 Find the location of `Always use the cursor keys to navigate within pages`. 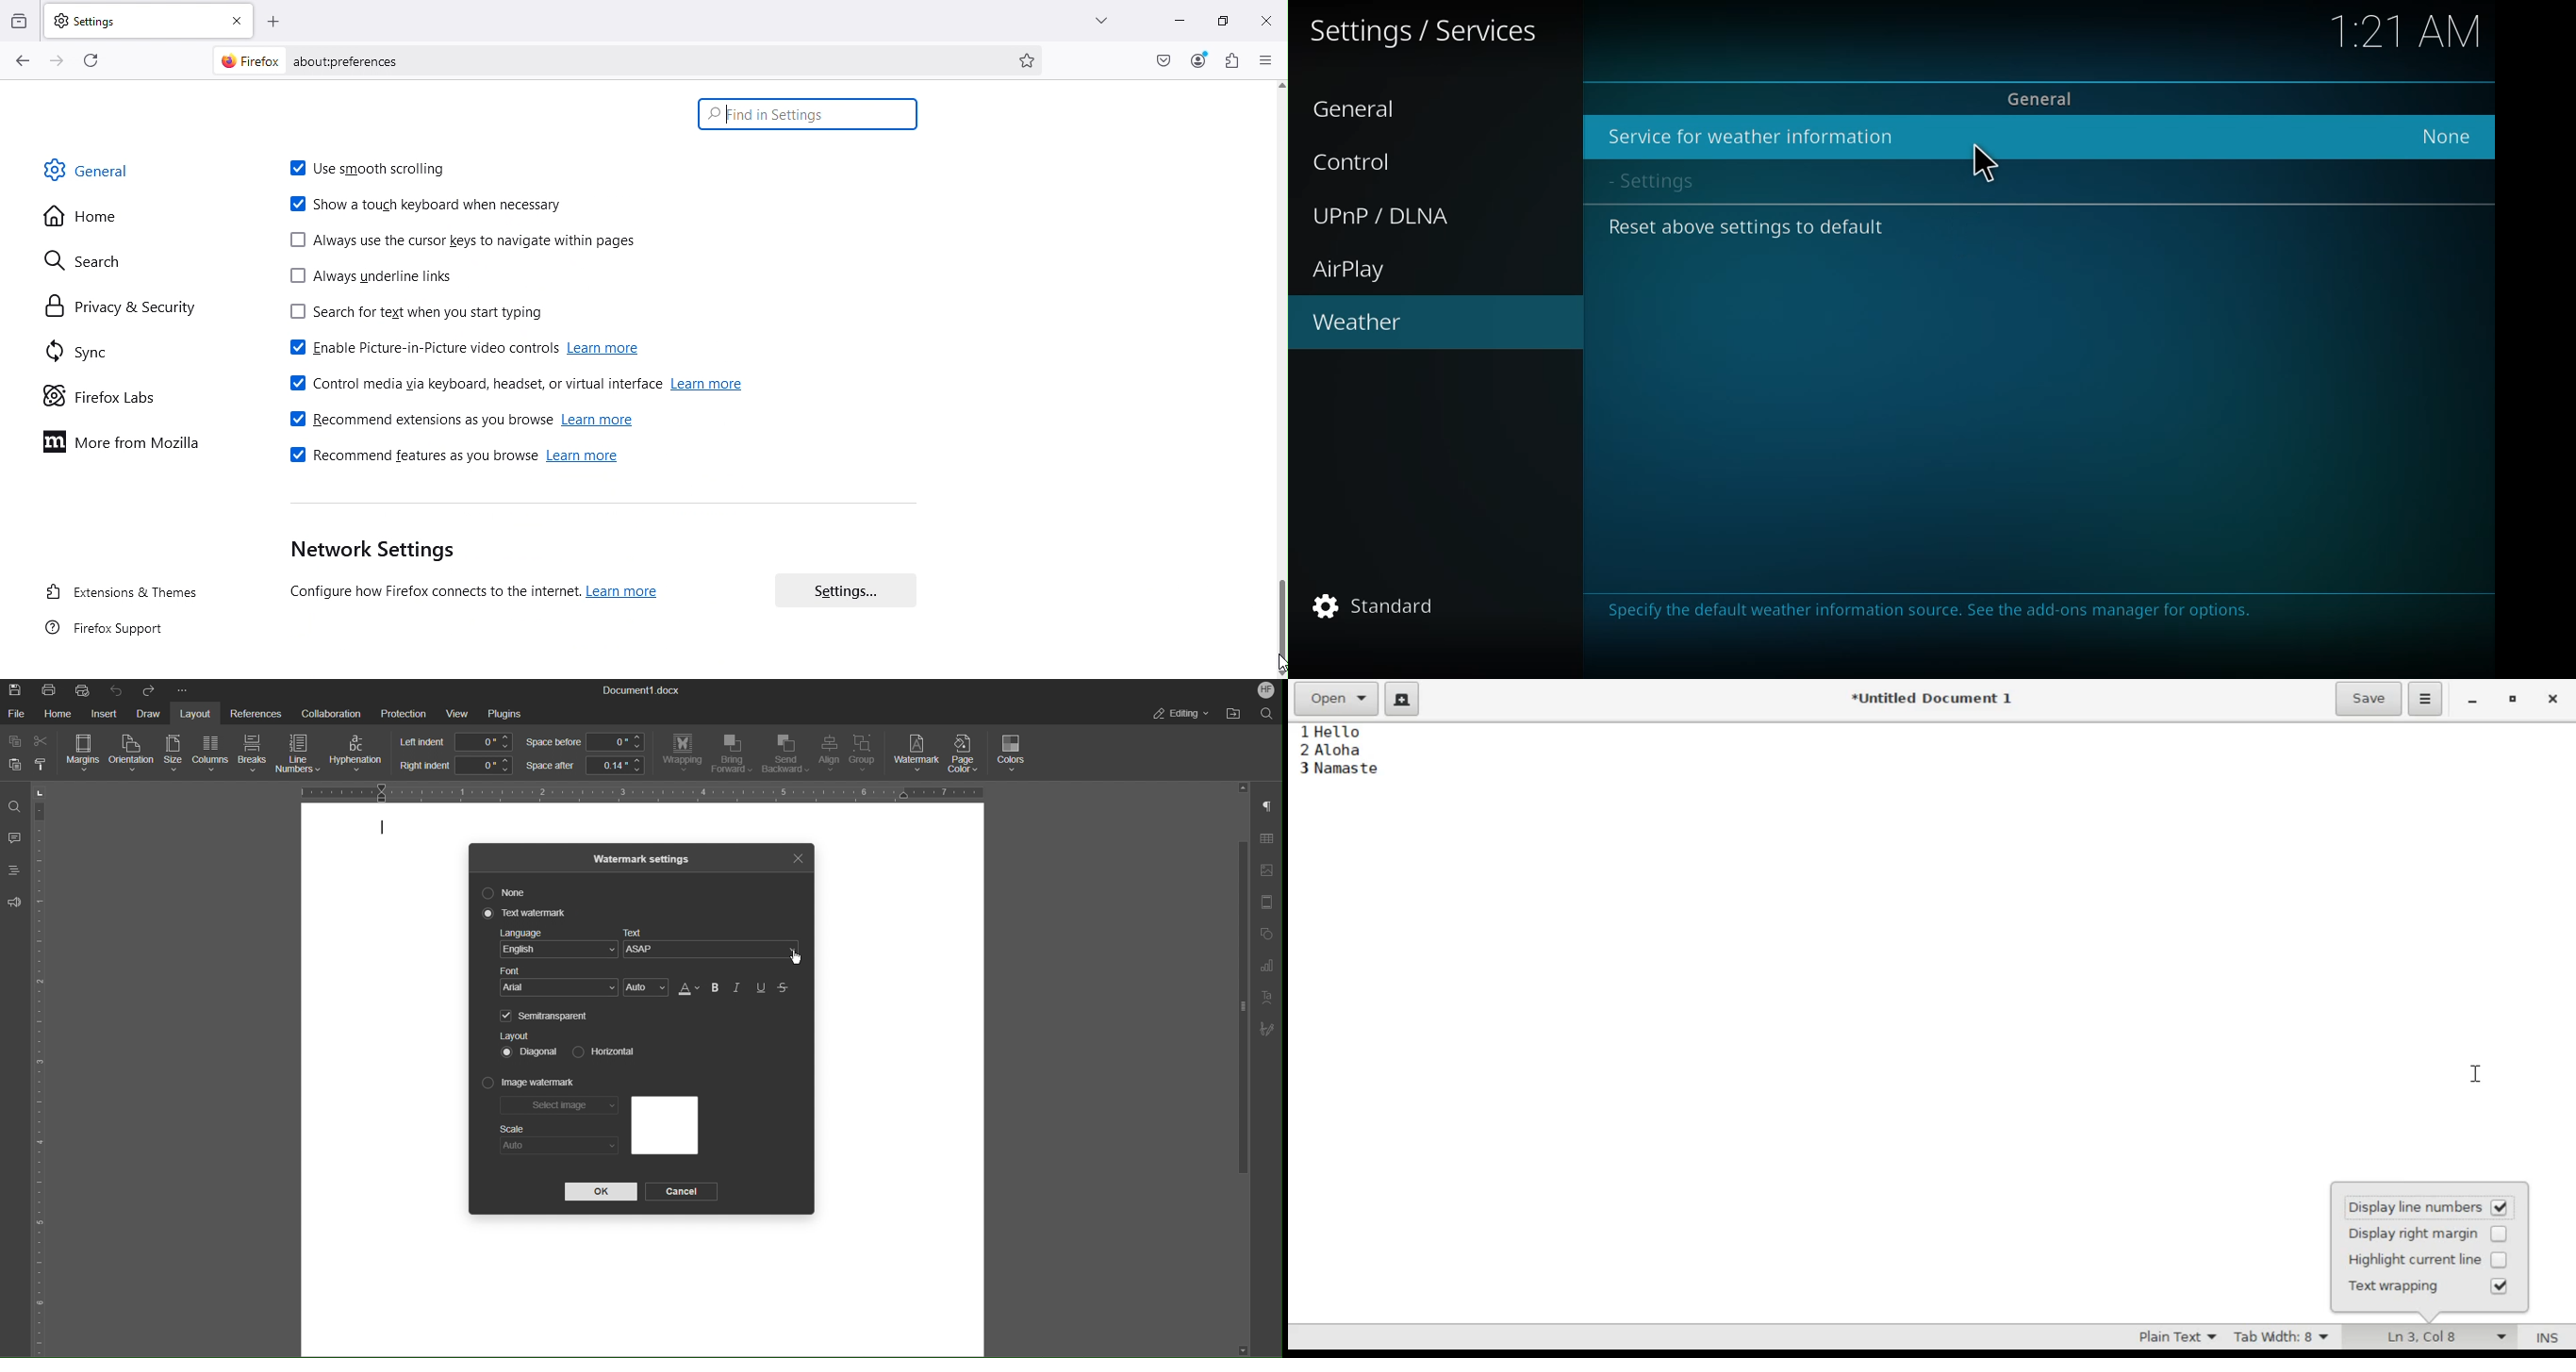

Always use the cursor keys to navigate within pages is located at coordinates (468, 238).